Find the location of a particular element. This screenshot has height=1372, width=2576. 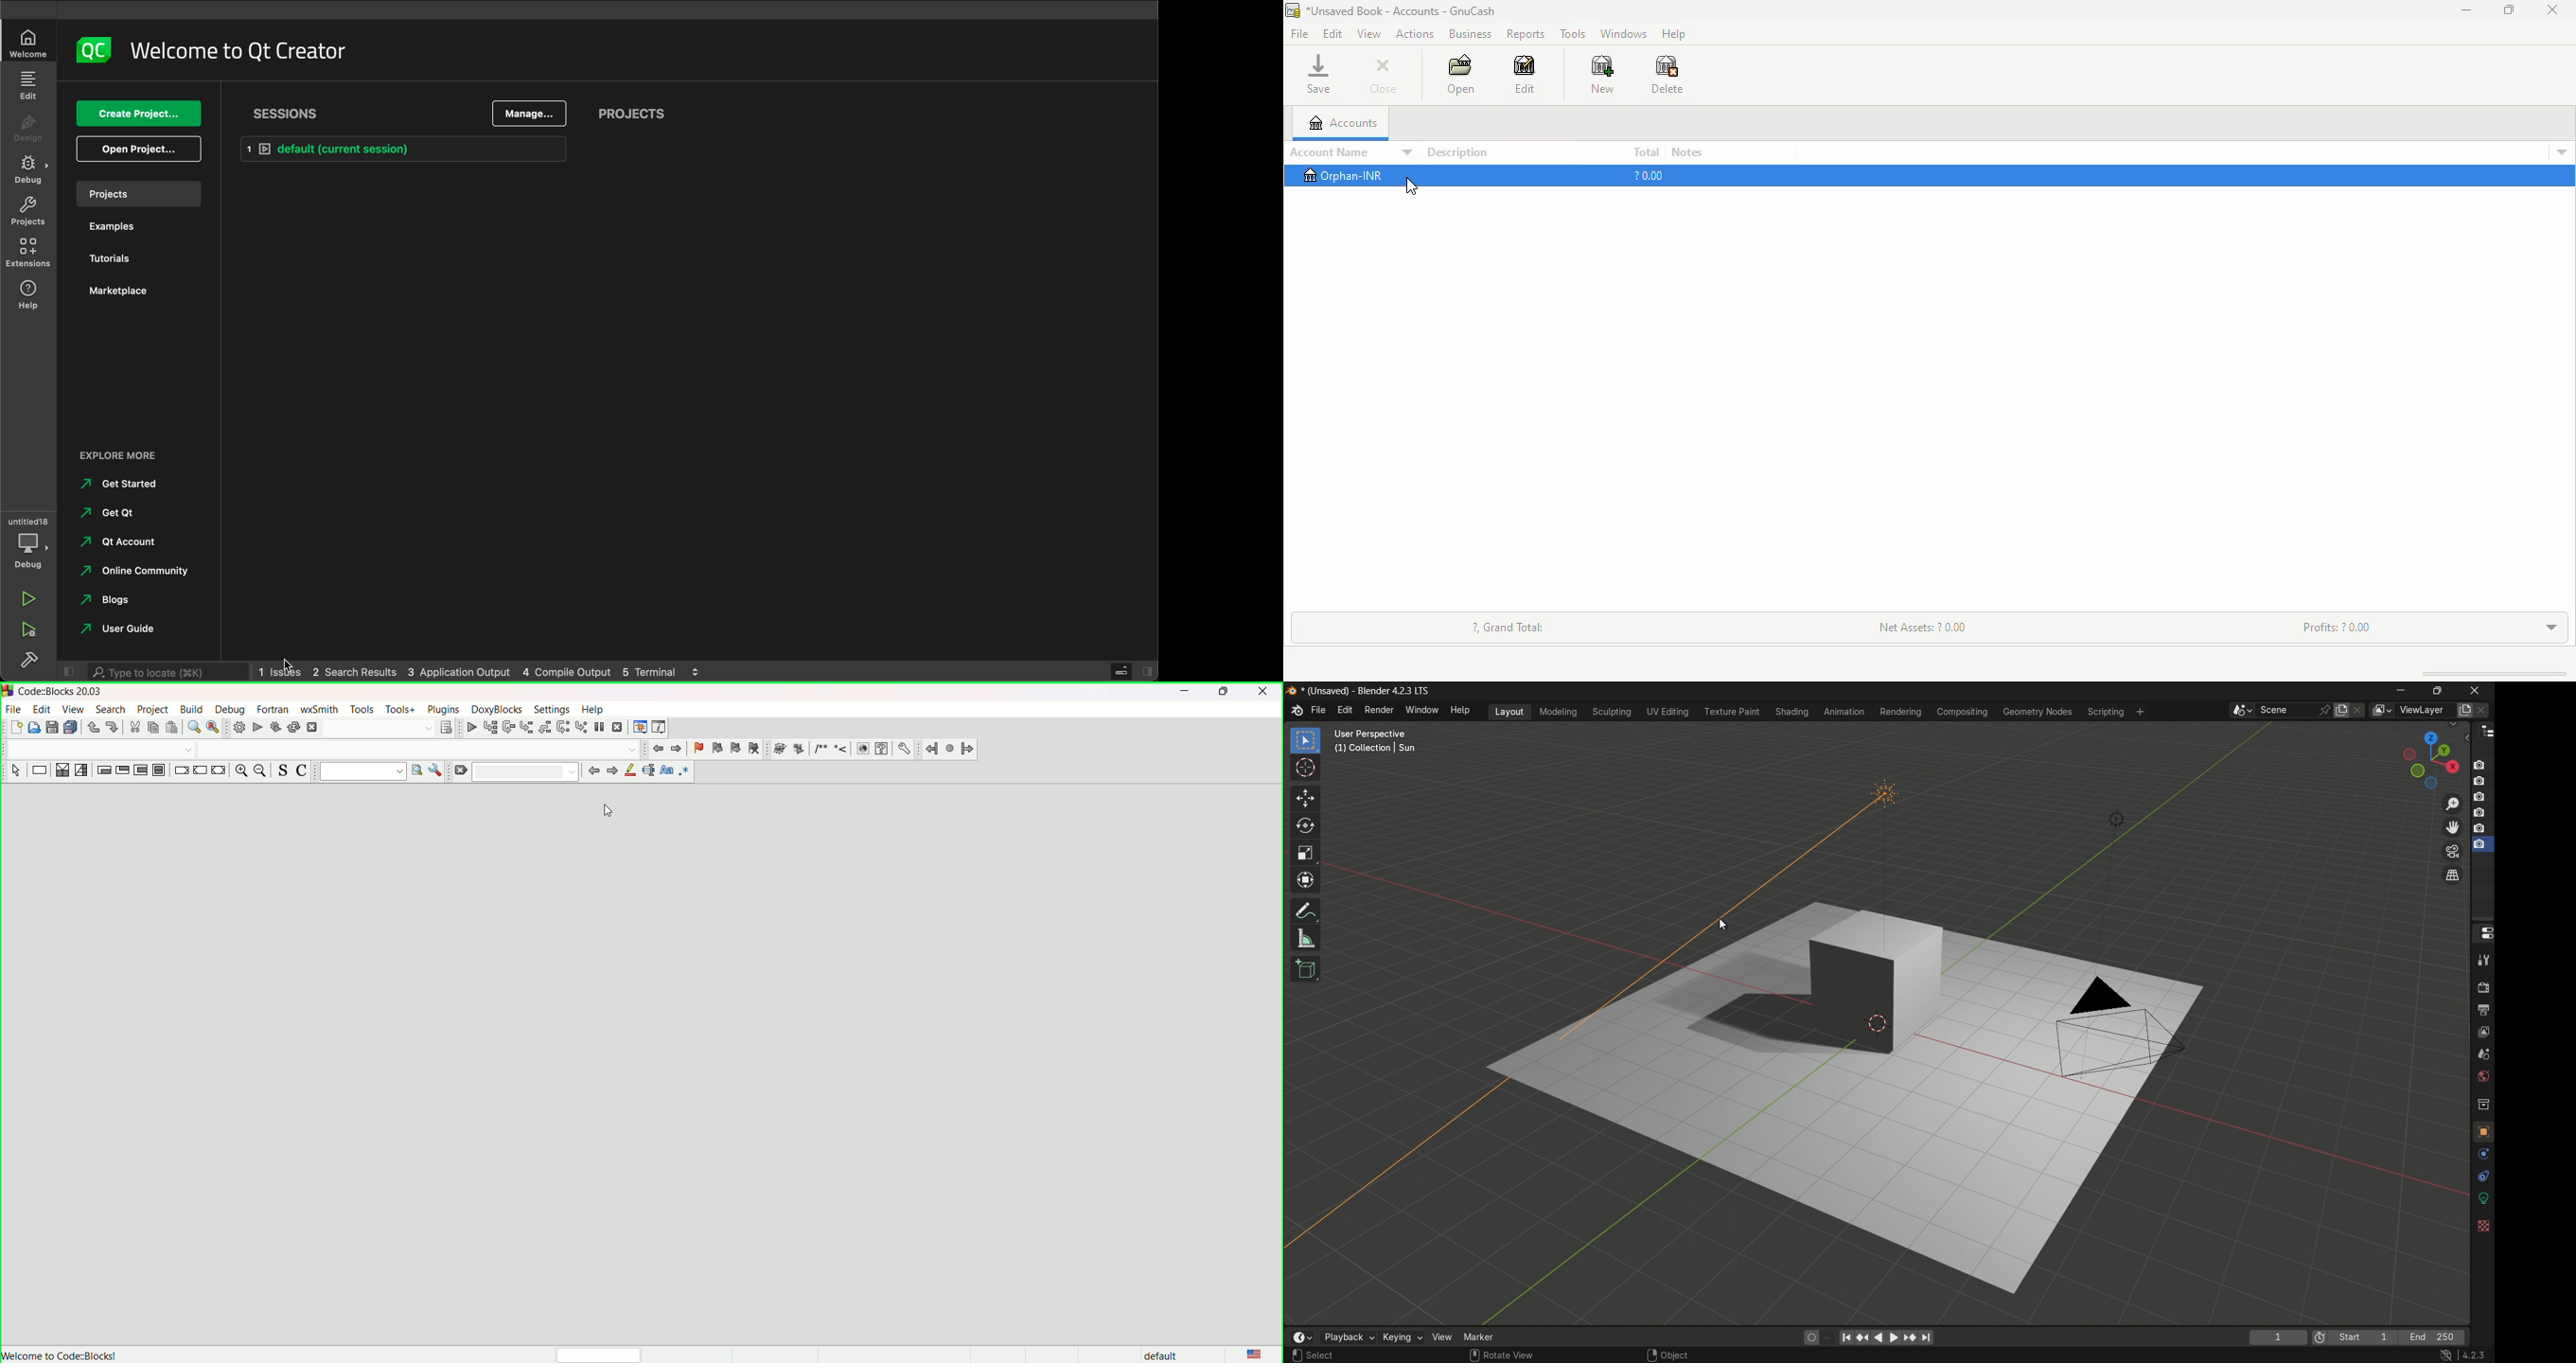

examples is located at coordinates (115, 229).